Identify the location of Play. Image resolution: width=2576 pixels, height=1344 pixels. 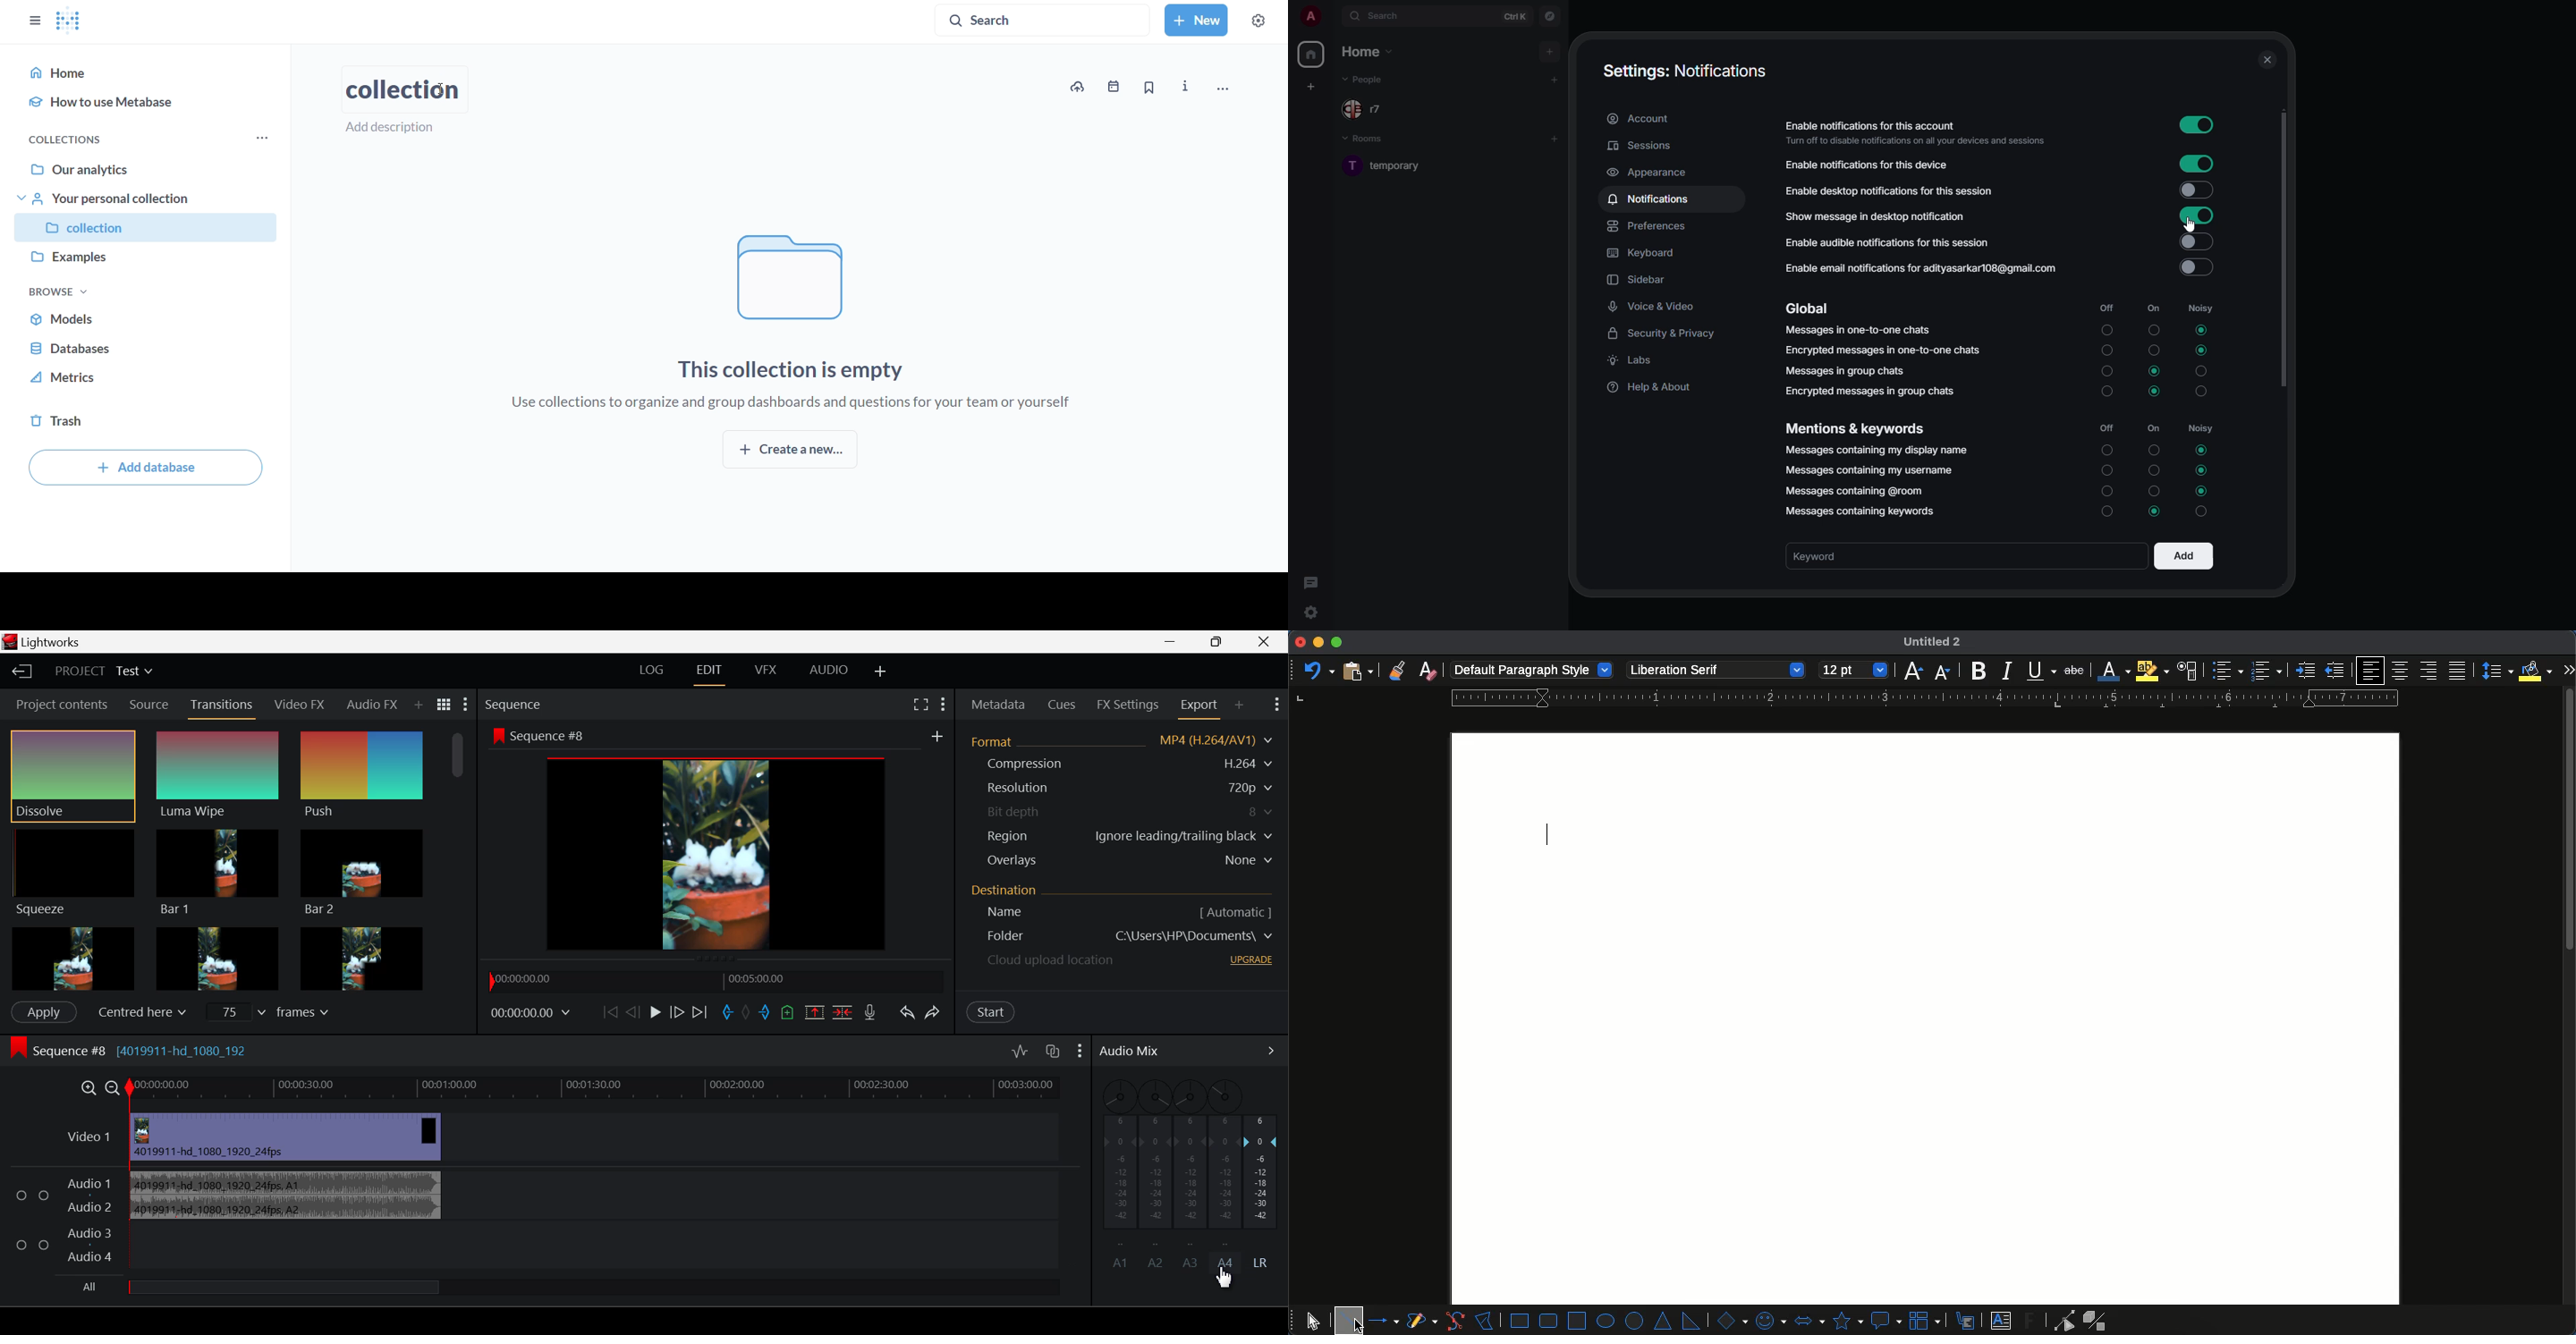
(653, 1013).